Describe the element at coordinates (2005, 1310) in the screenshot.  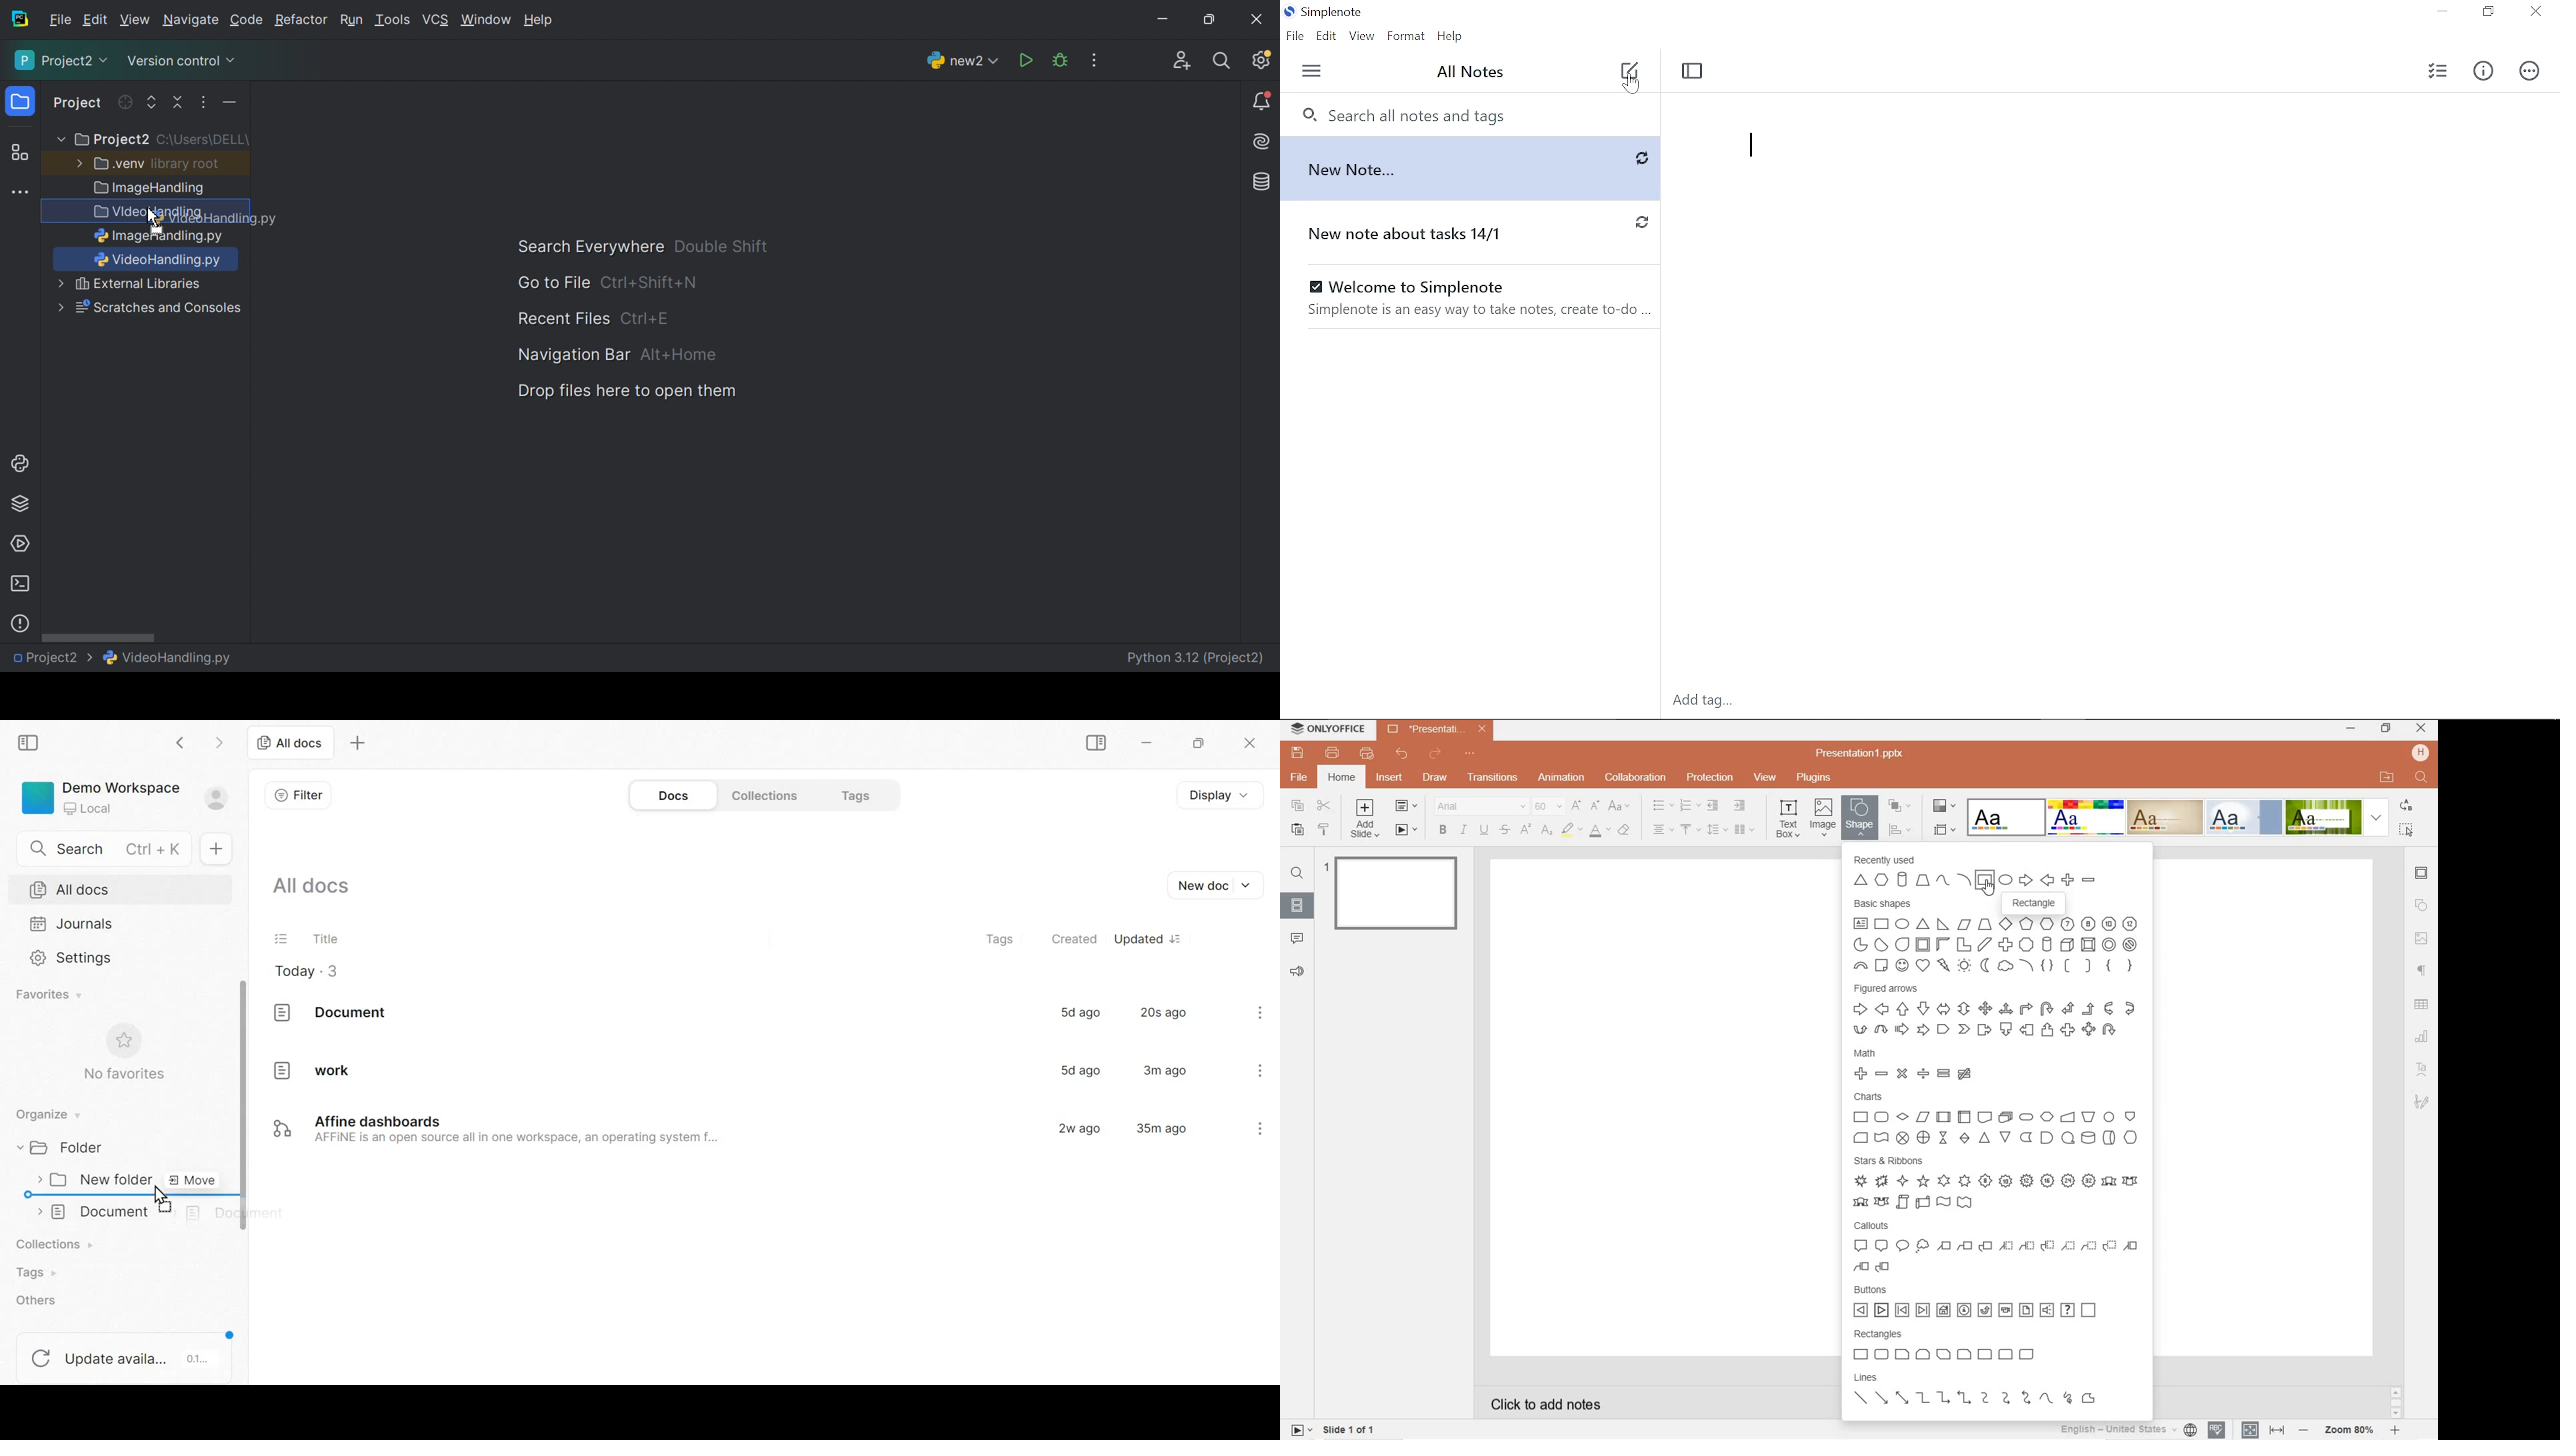
I see `Movie button` at that location.